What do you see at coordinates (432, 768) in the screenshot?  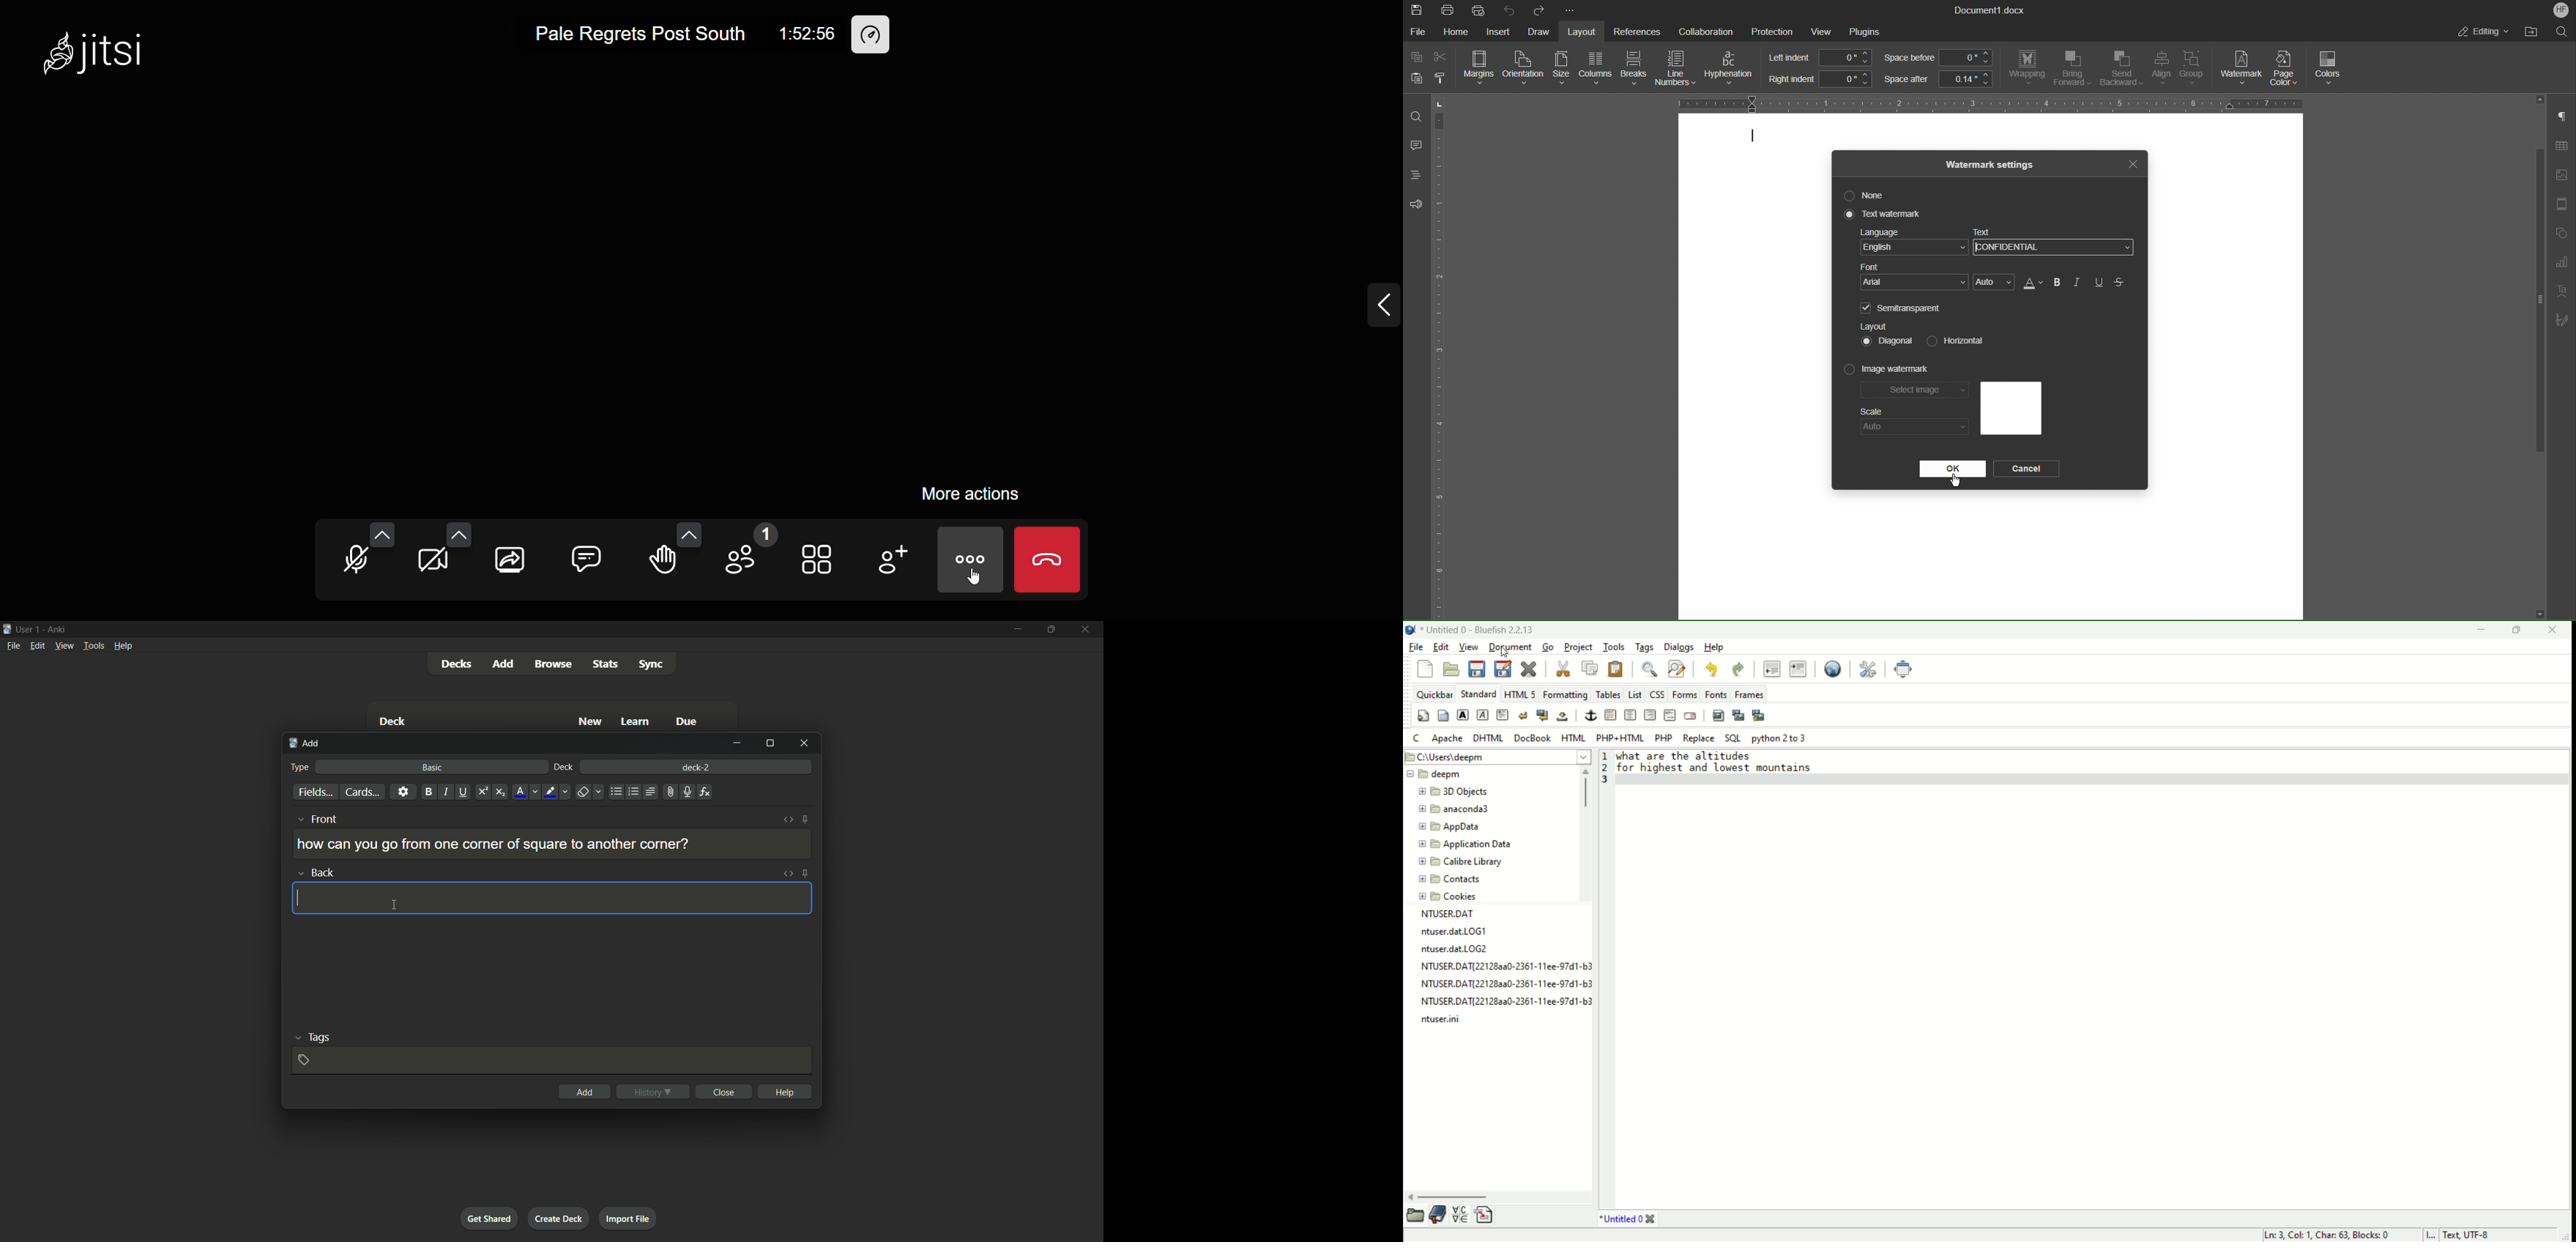 I see `basic` at bounding box center [432, 768].